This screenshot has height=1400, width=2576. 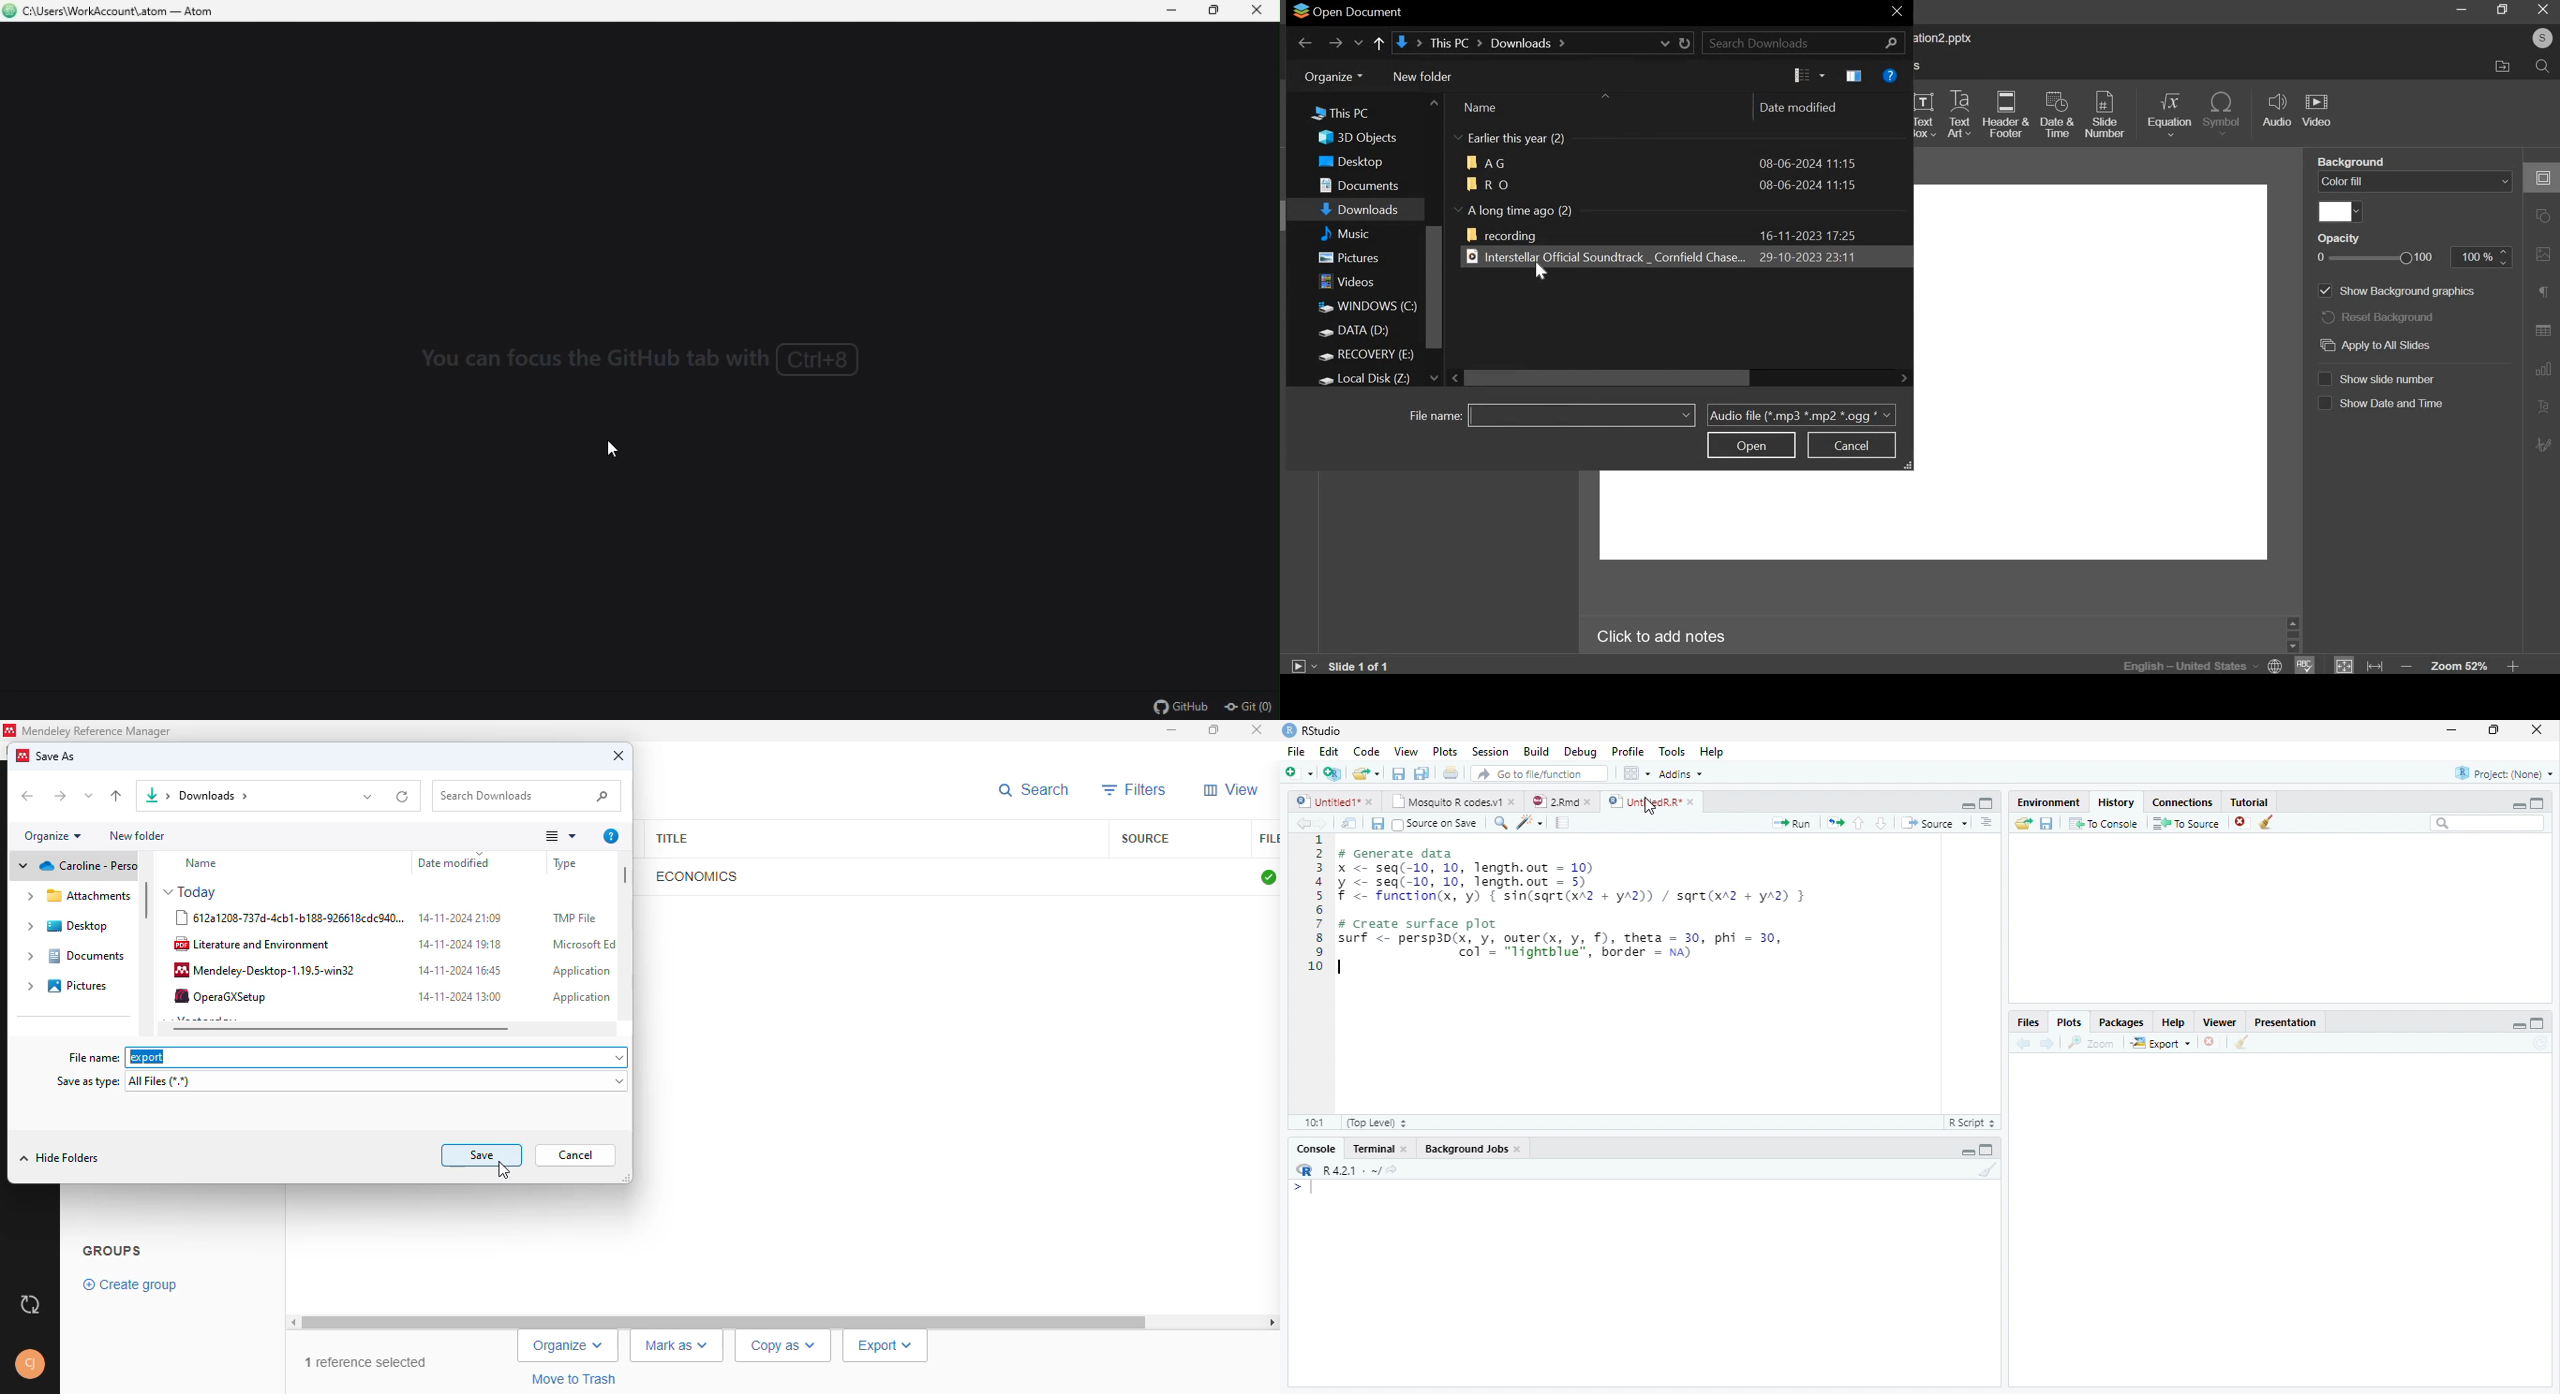 What do you see at coordinates (1444, 802) in the screenshot?
I see `Mosquito R codes.v1` at bounding box center [1444, 802].